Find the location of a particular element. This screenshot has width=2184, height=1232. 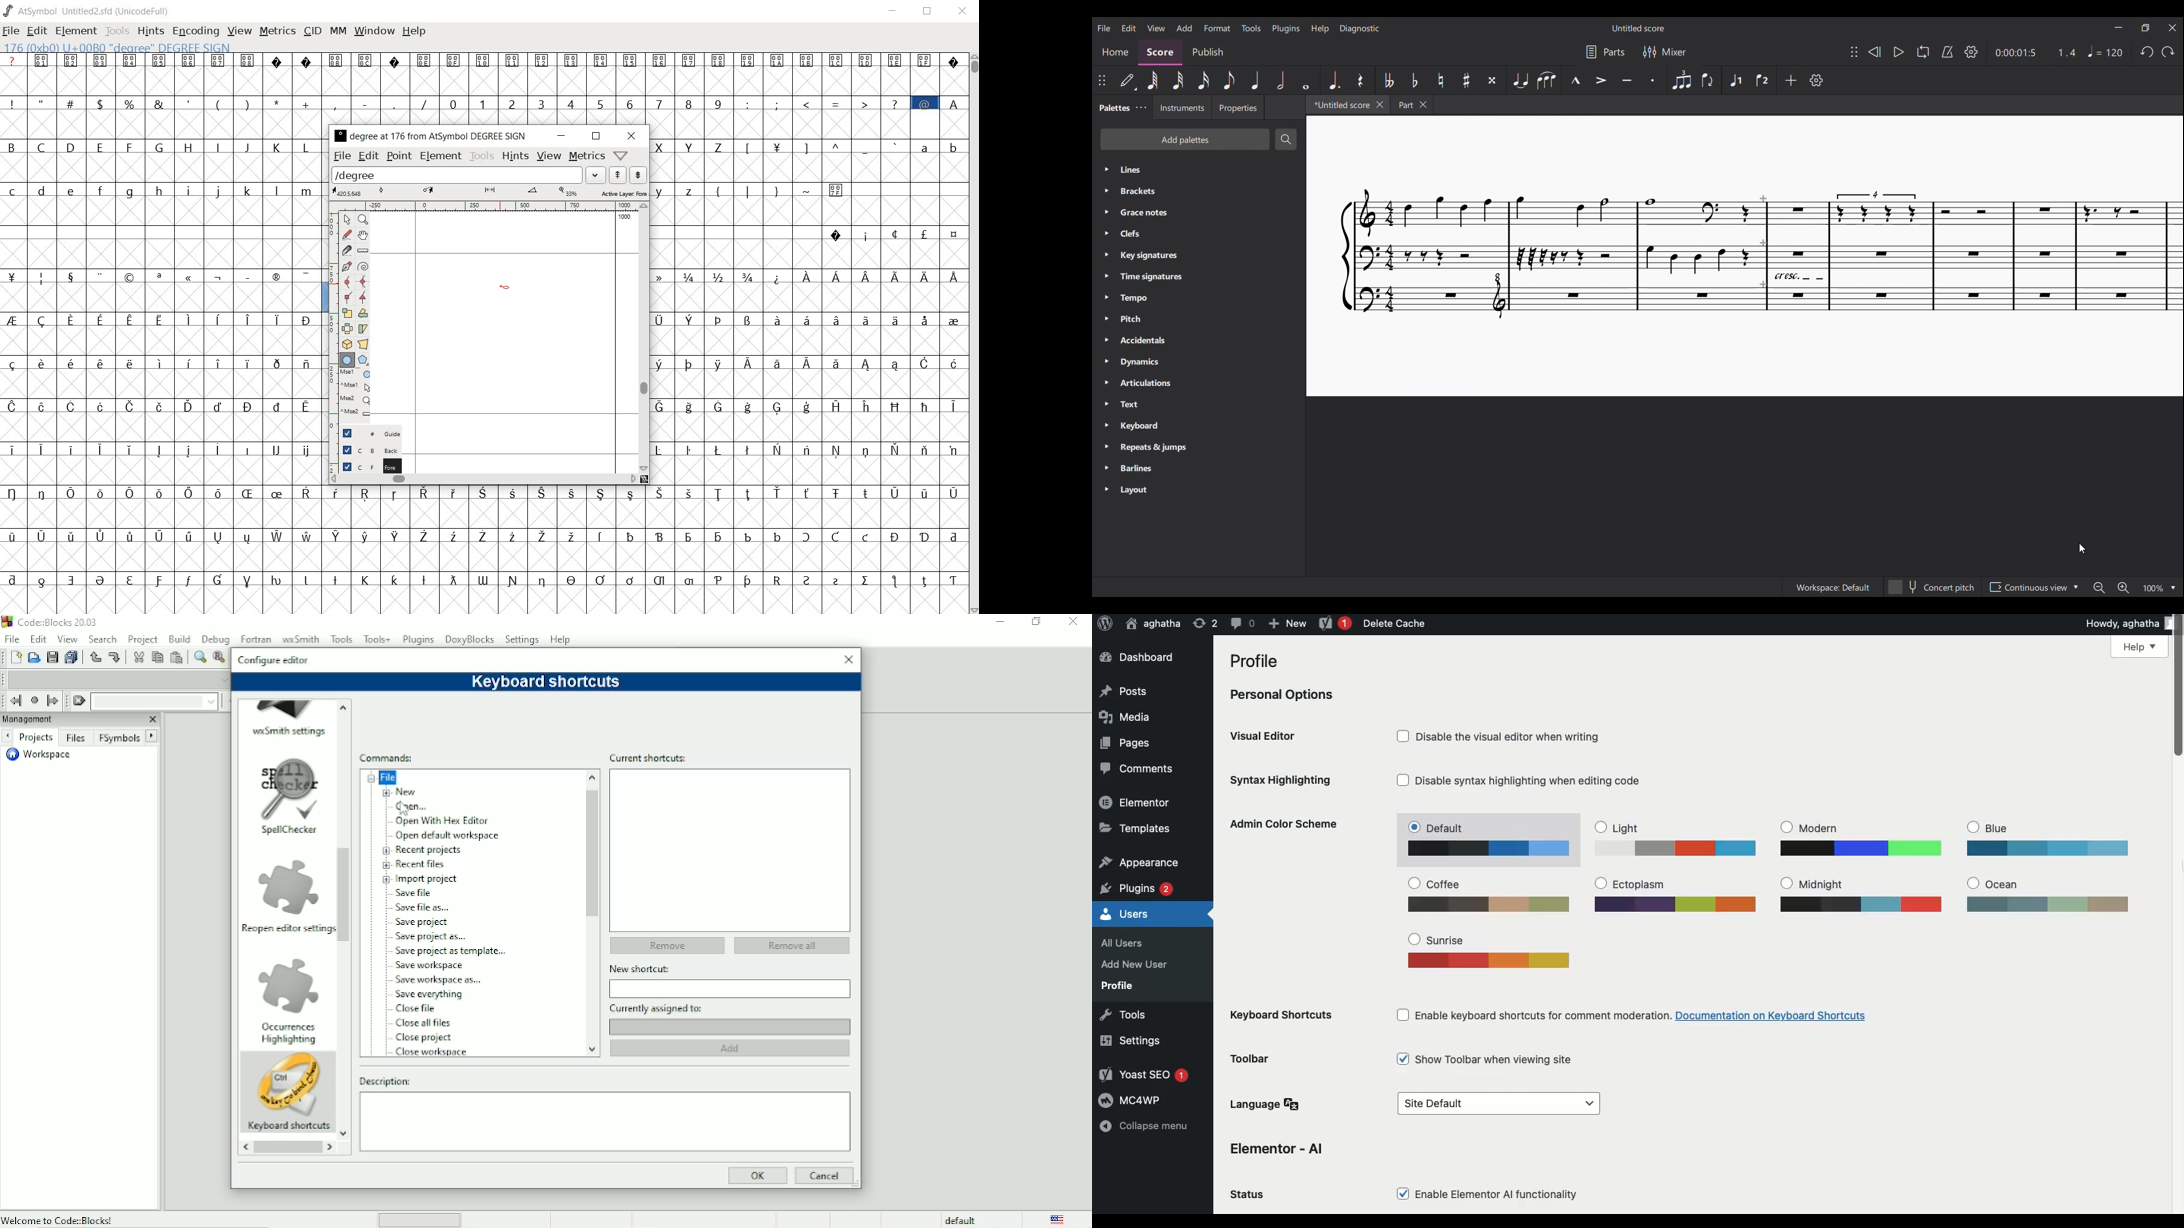

element is located at coordinates (76, 31).